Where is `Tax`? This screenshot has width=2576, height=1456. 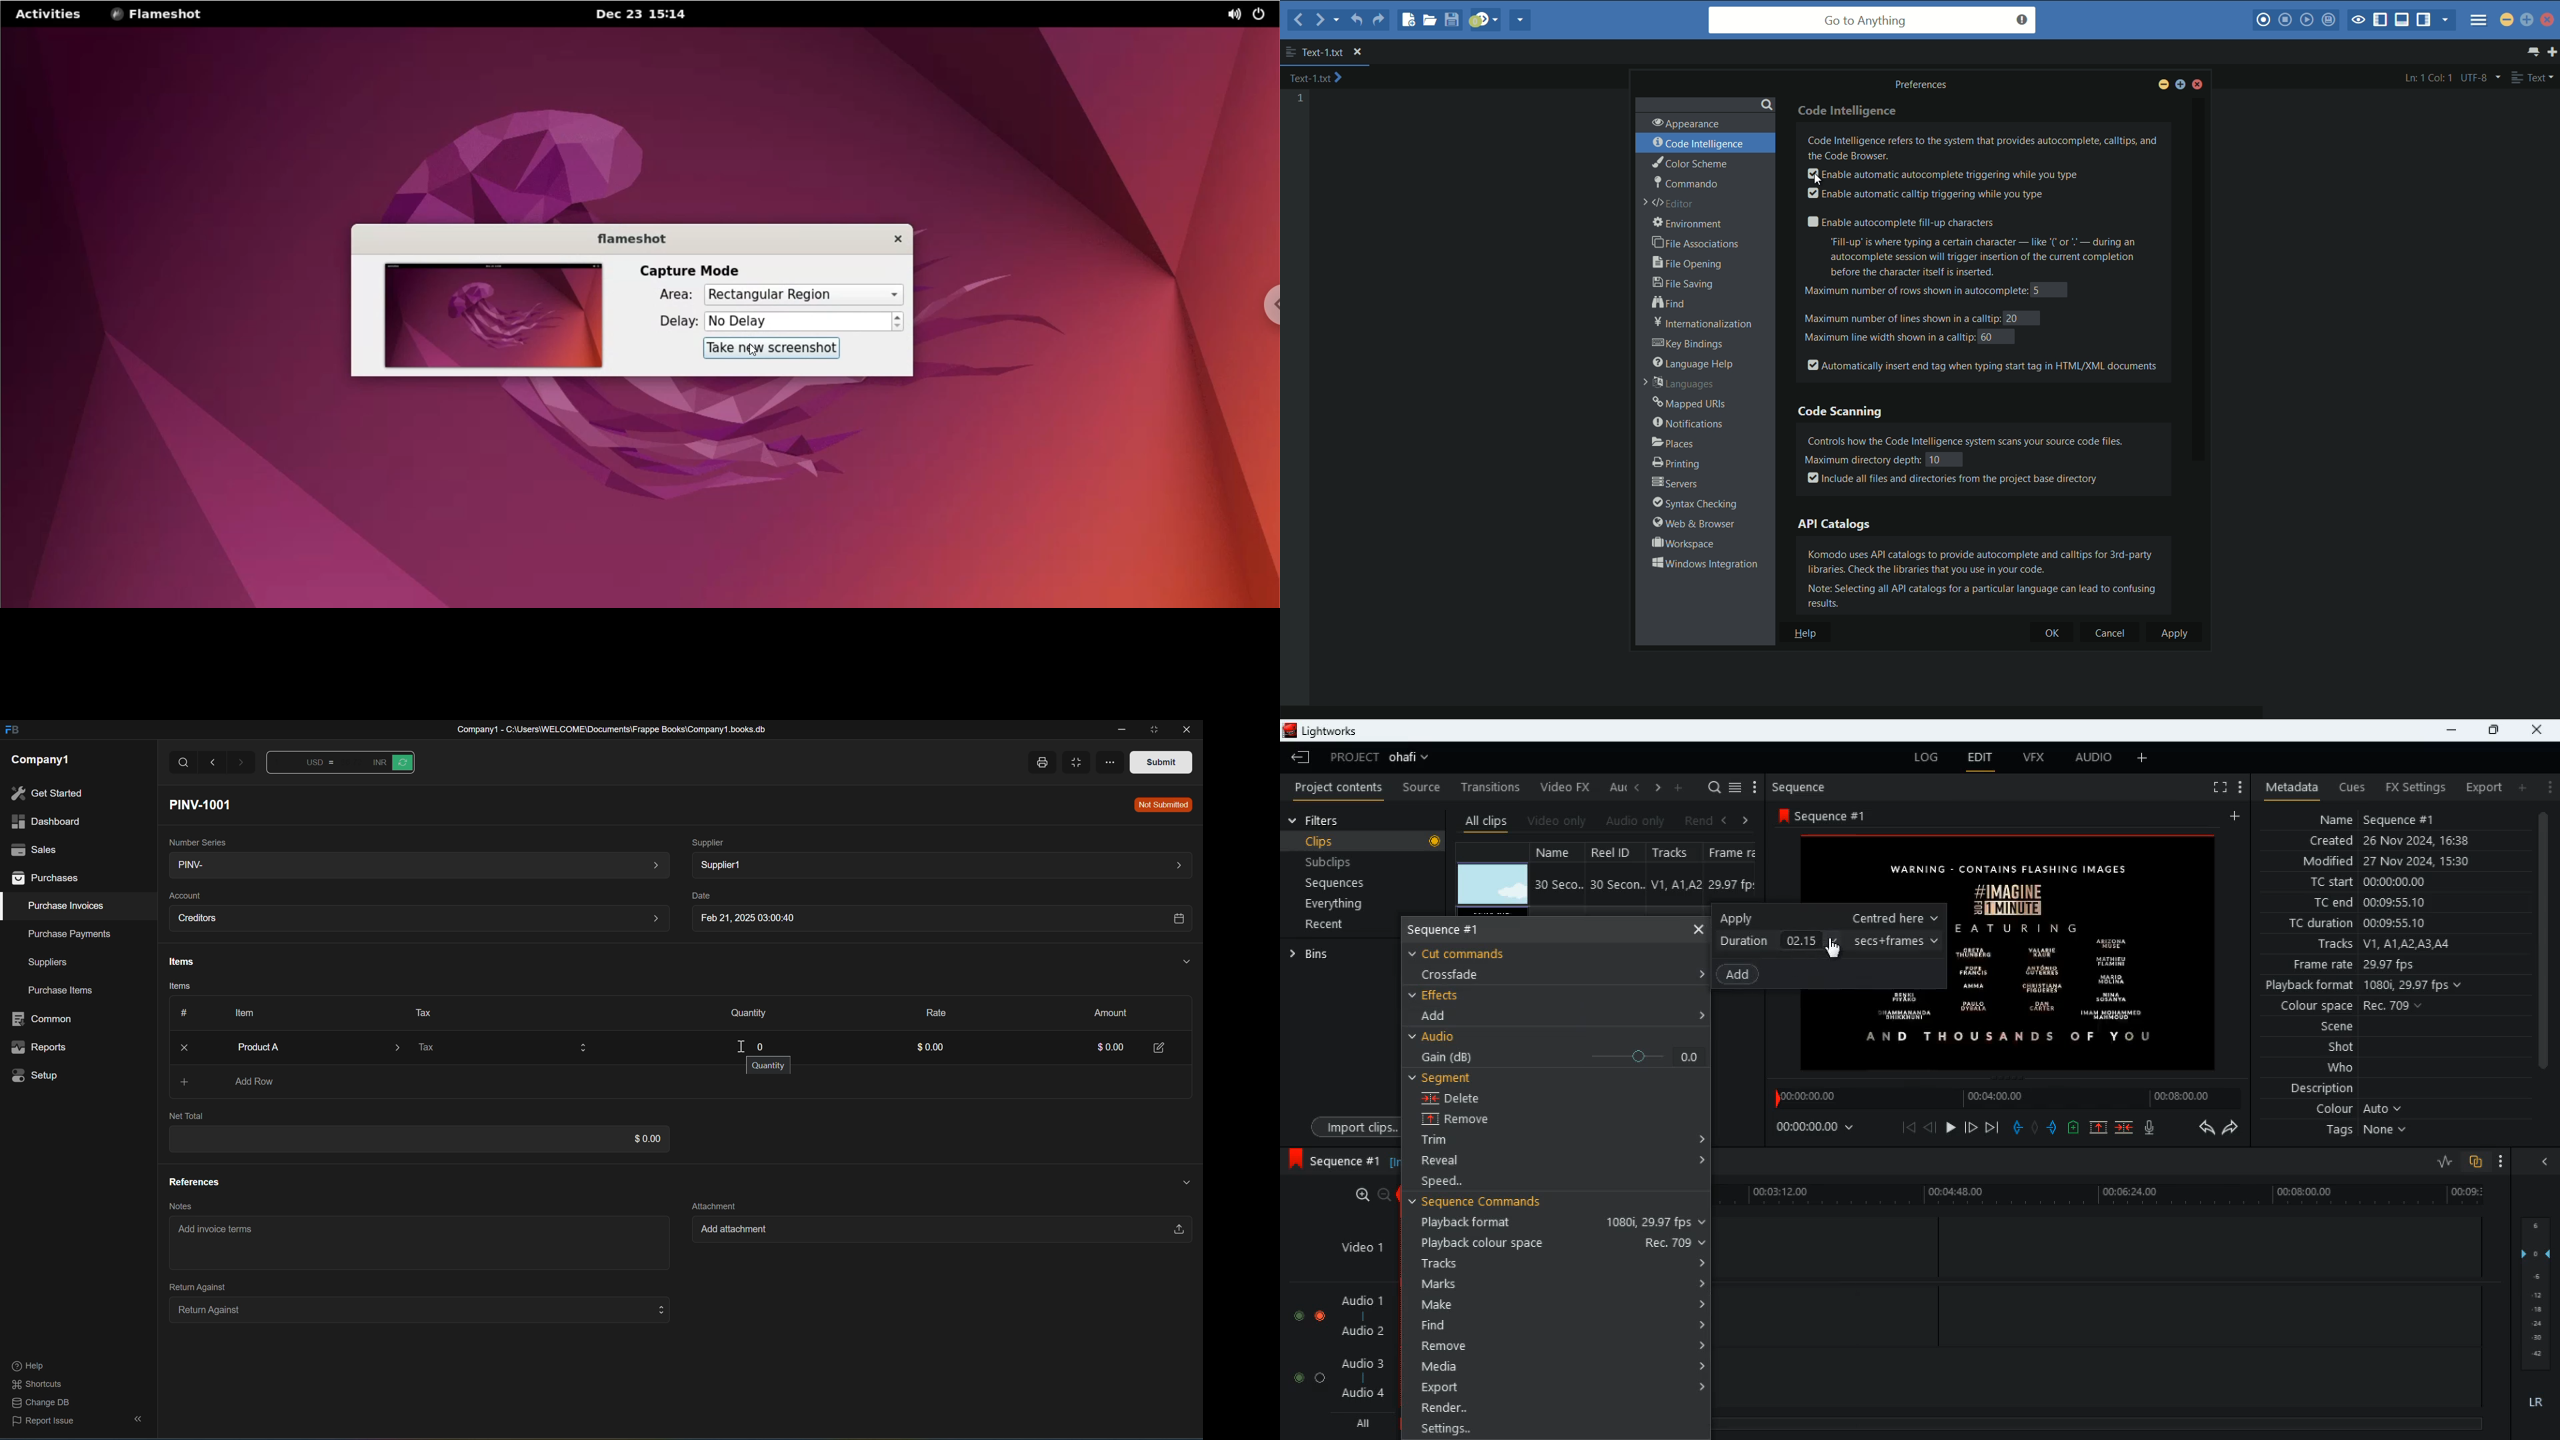
Tax is located at coordinates (419, 1012).